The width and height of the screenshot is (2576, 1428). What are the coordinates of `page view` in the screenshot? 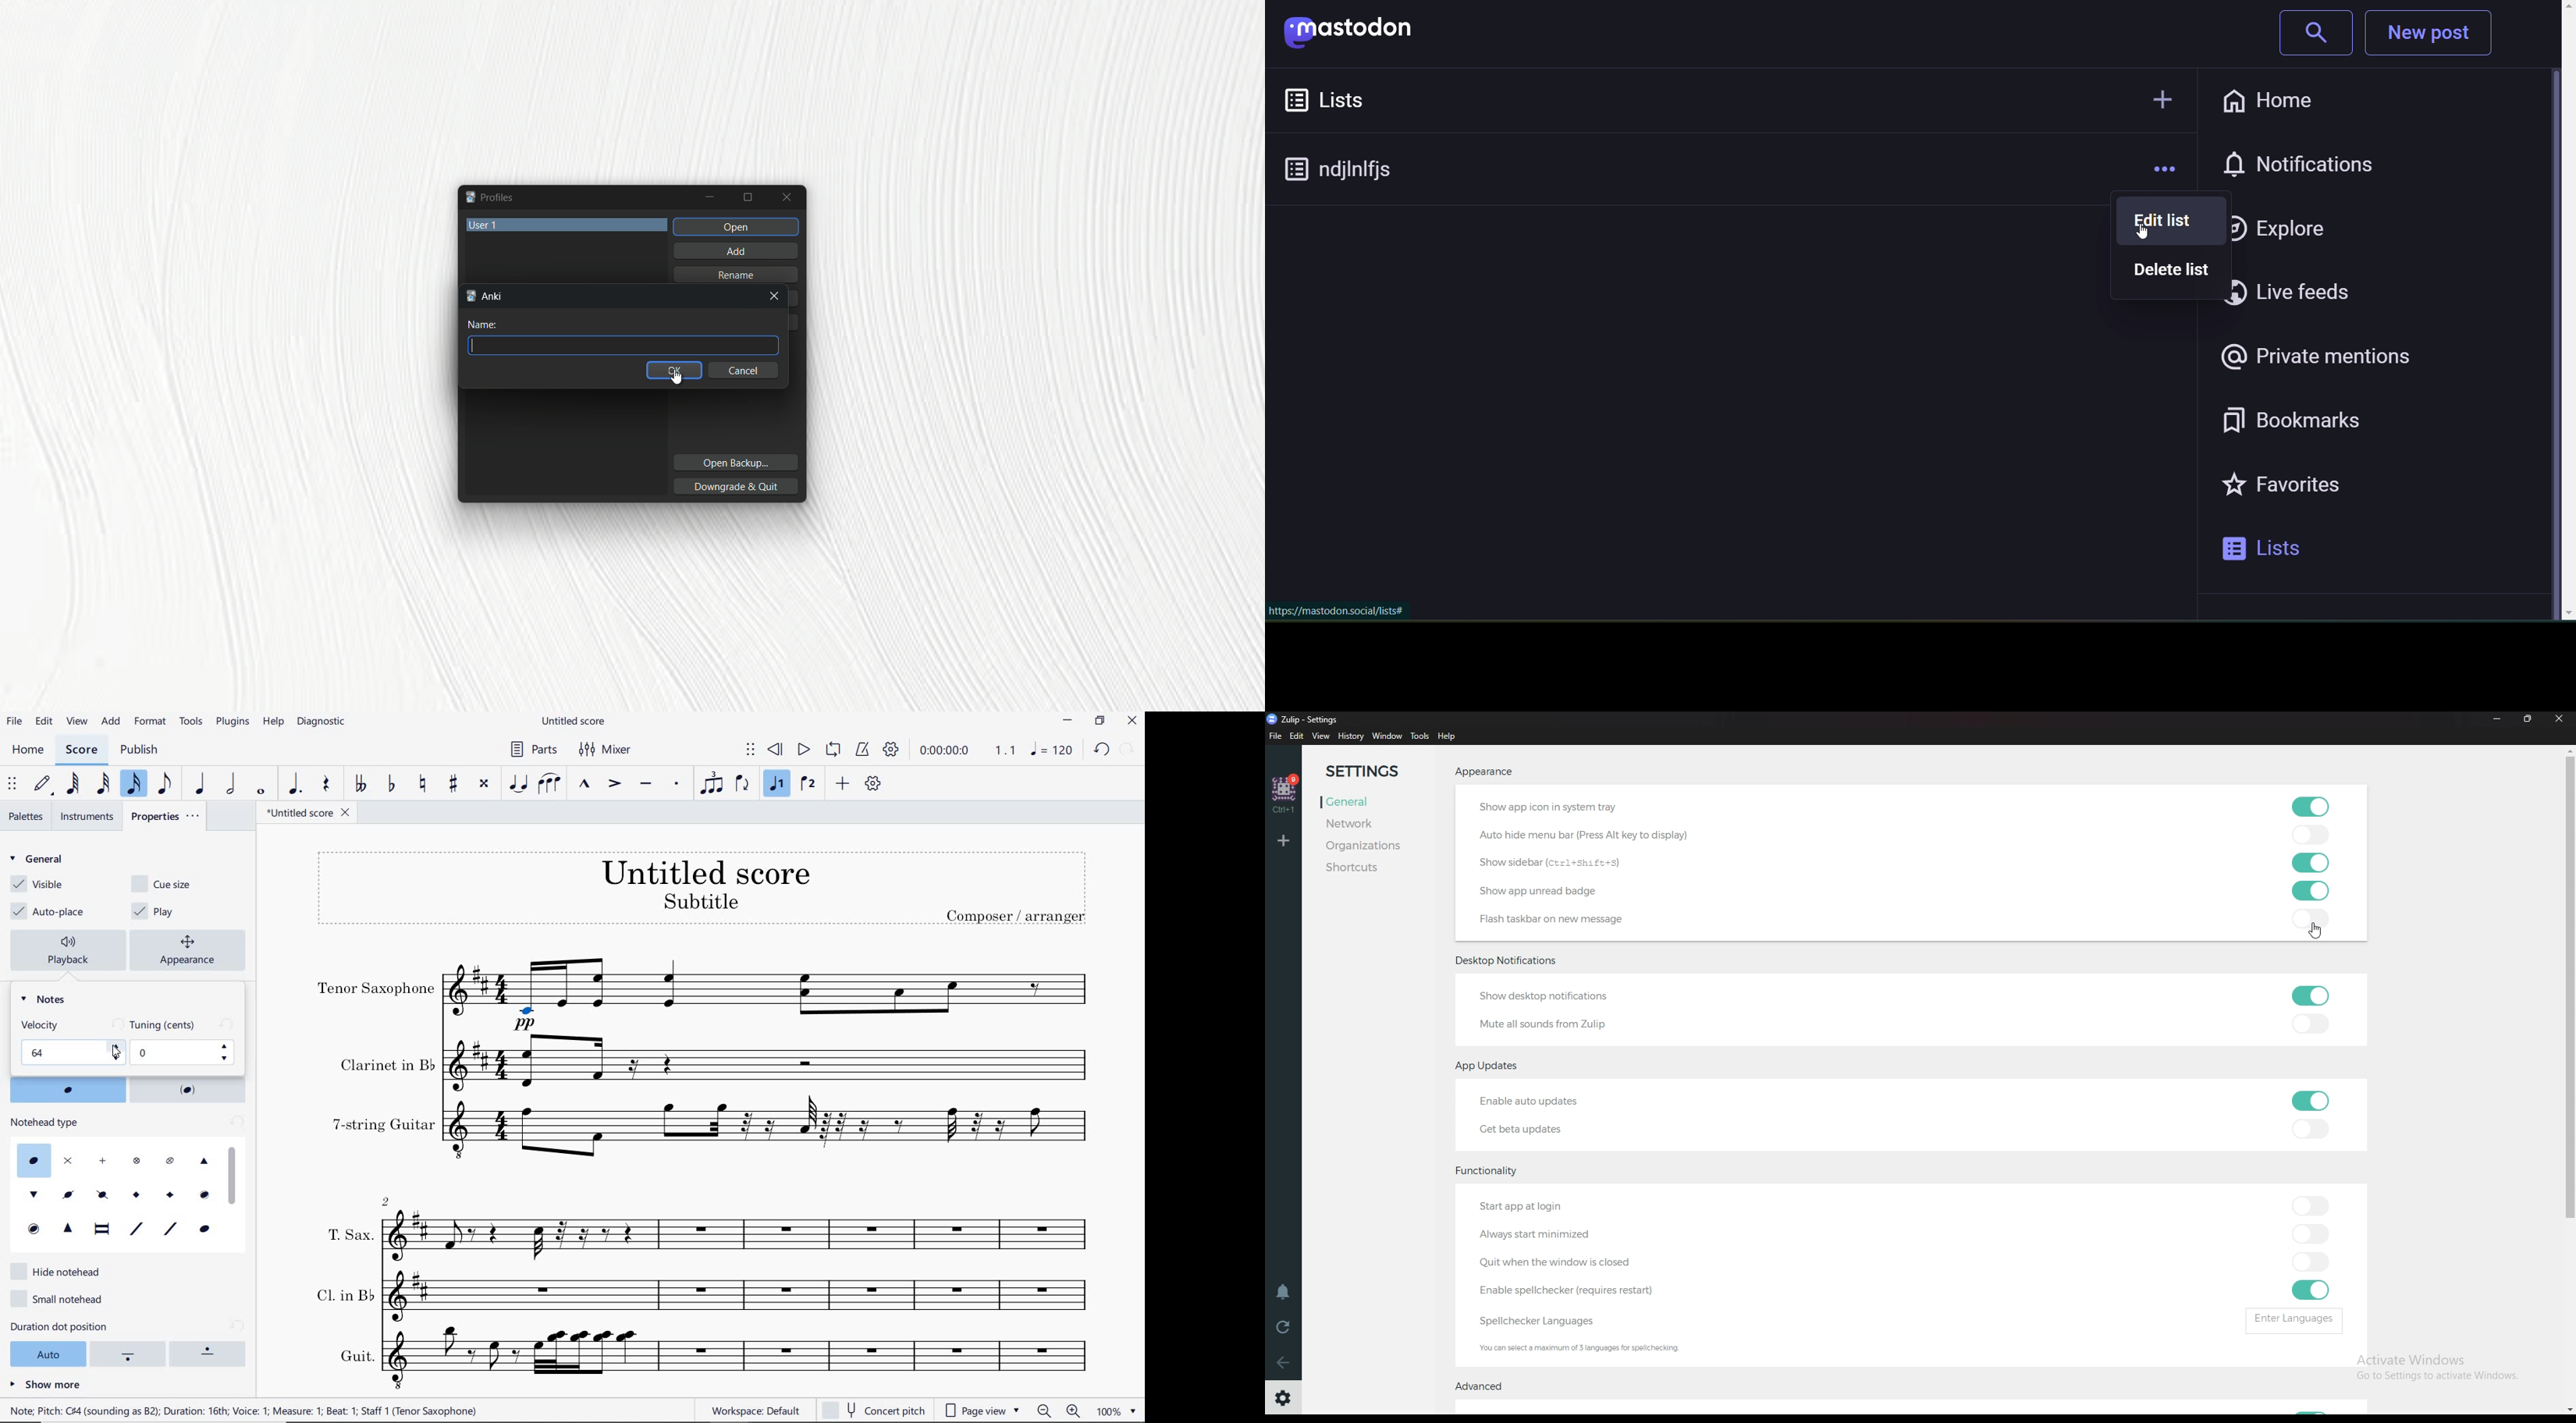 It's located at (985, 1409).